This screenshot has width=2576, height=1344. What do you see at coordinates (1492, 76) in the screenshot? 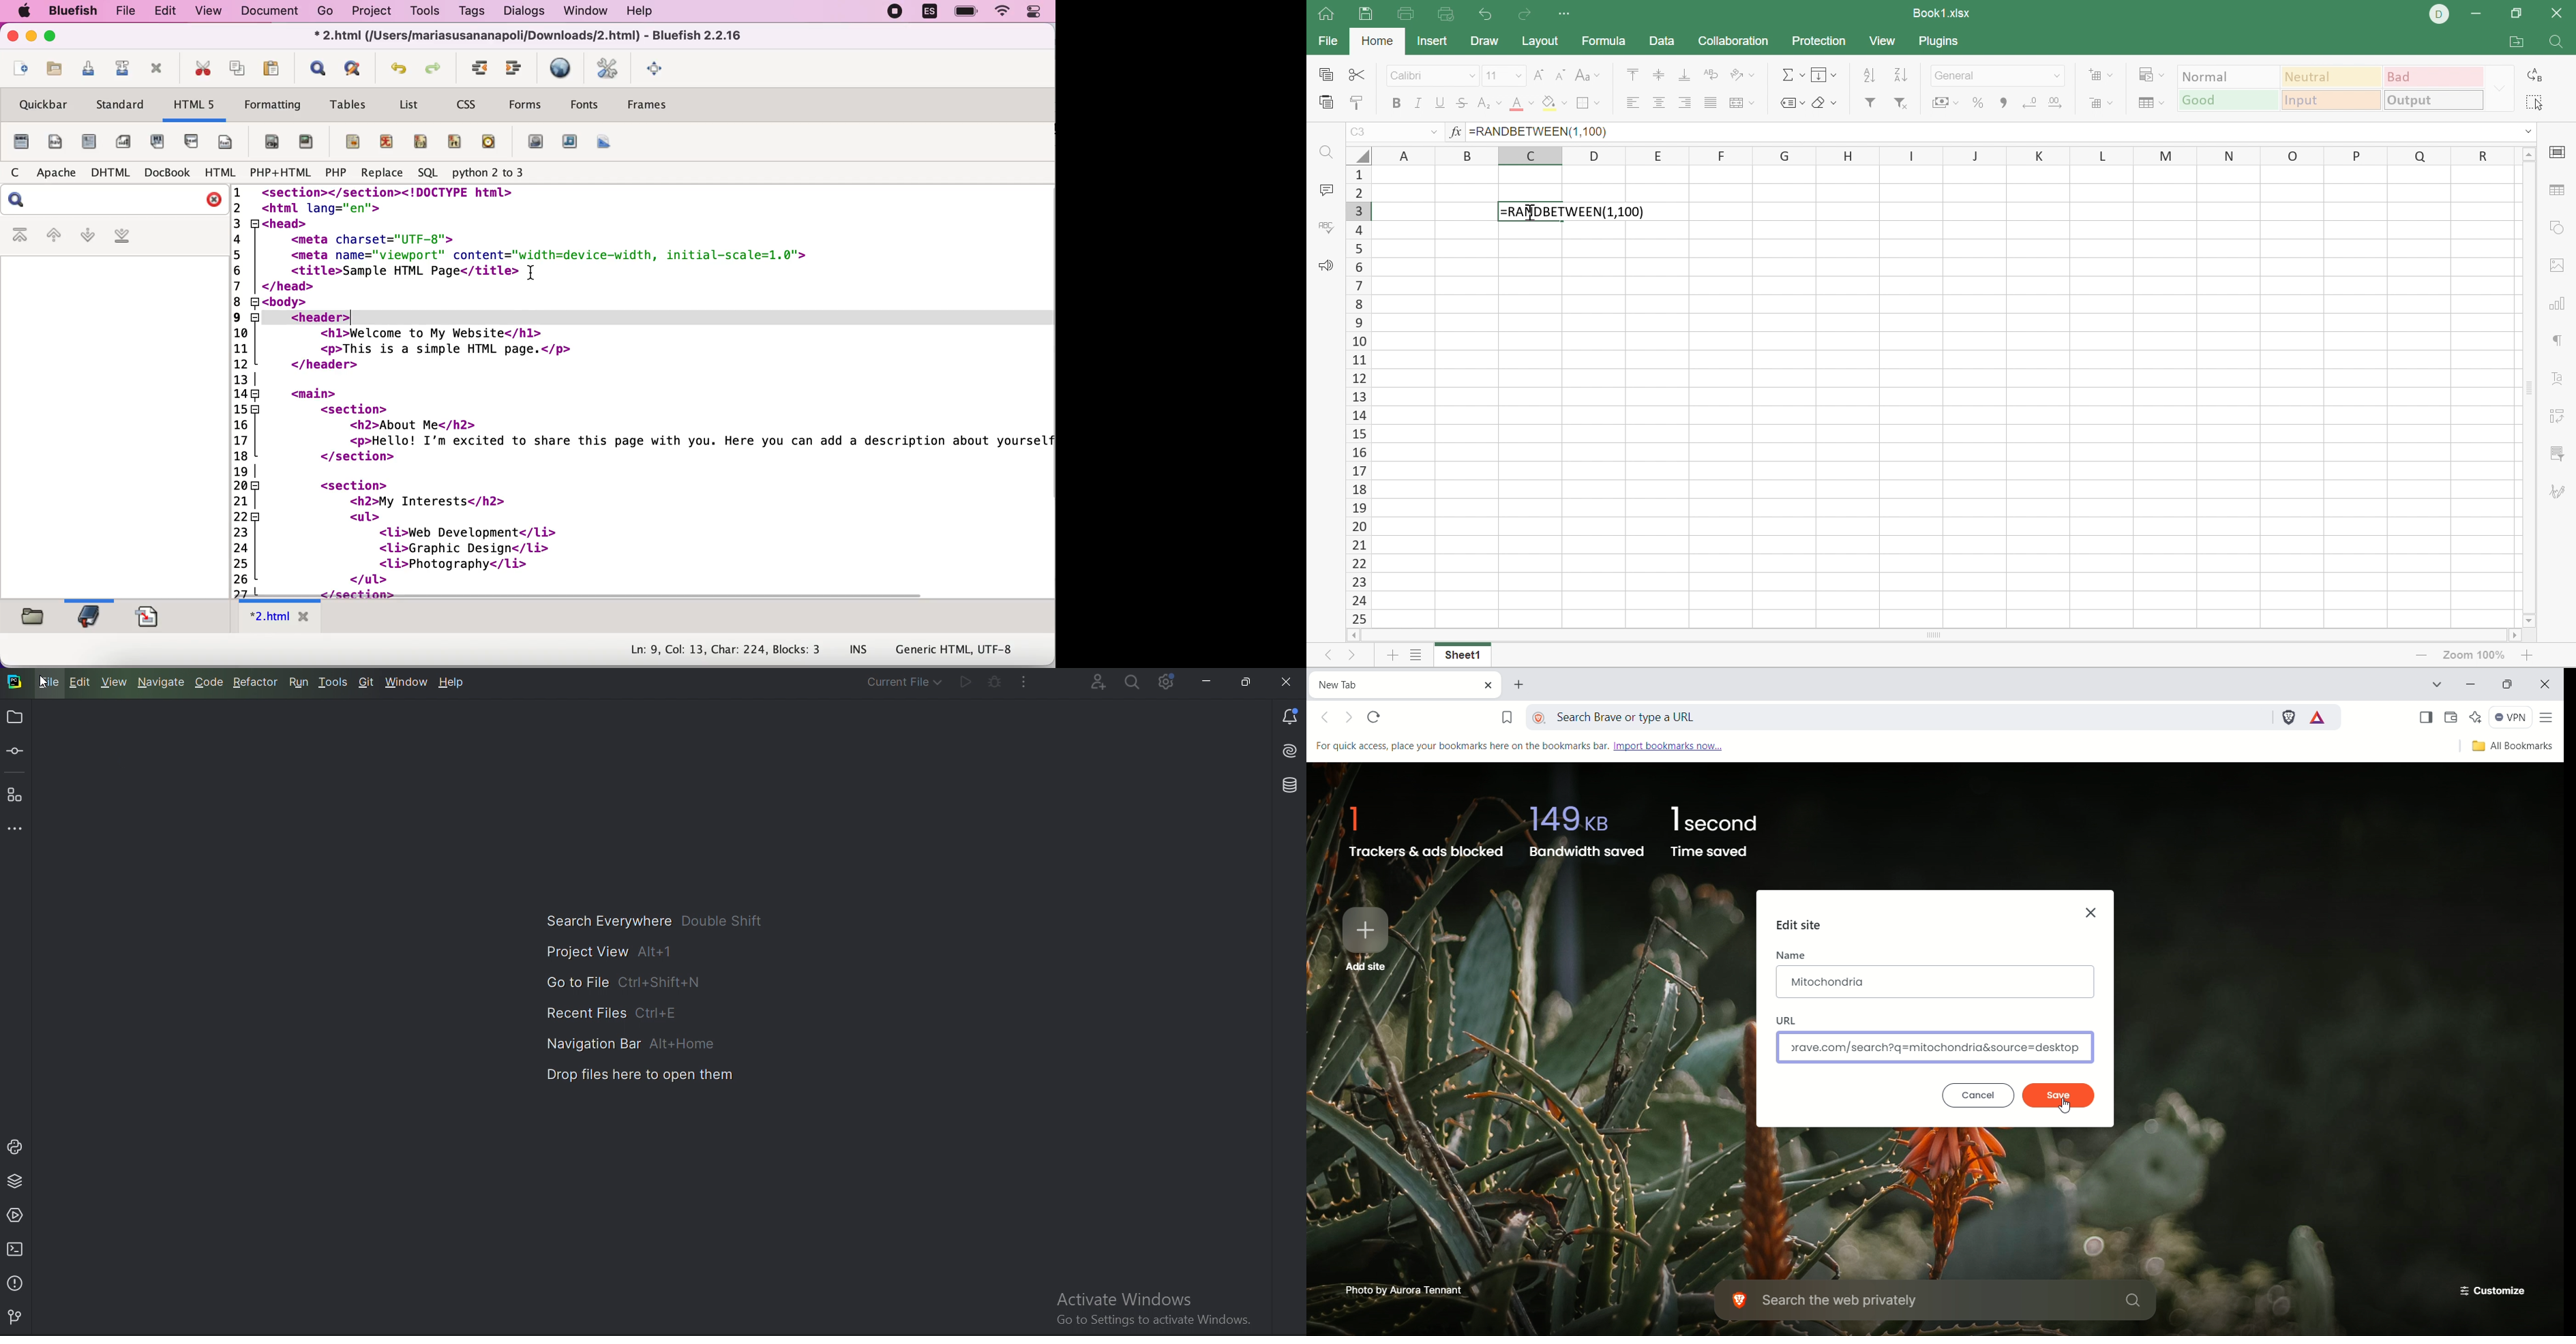
I see `Font size` at bounding box center [1492, 76].